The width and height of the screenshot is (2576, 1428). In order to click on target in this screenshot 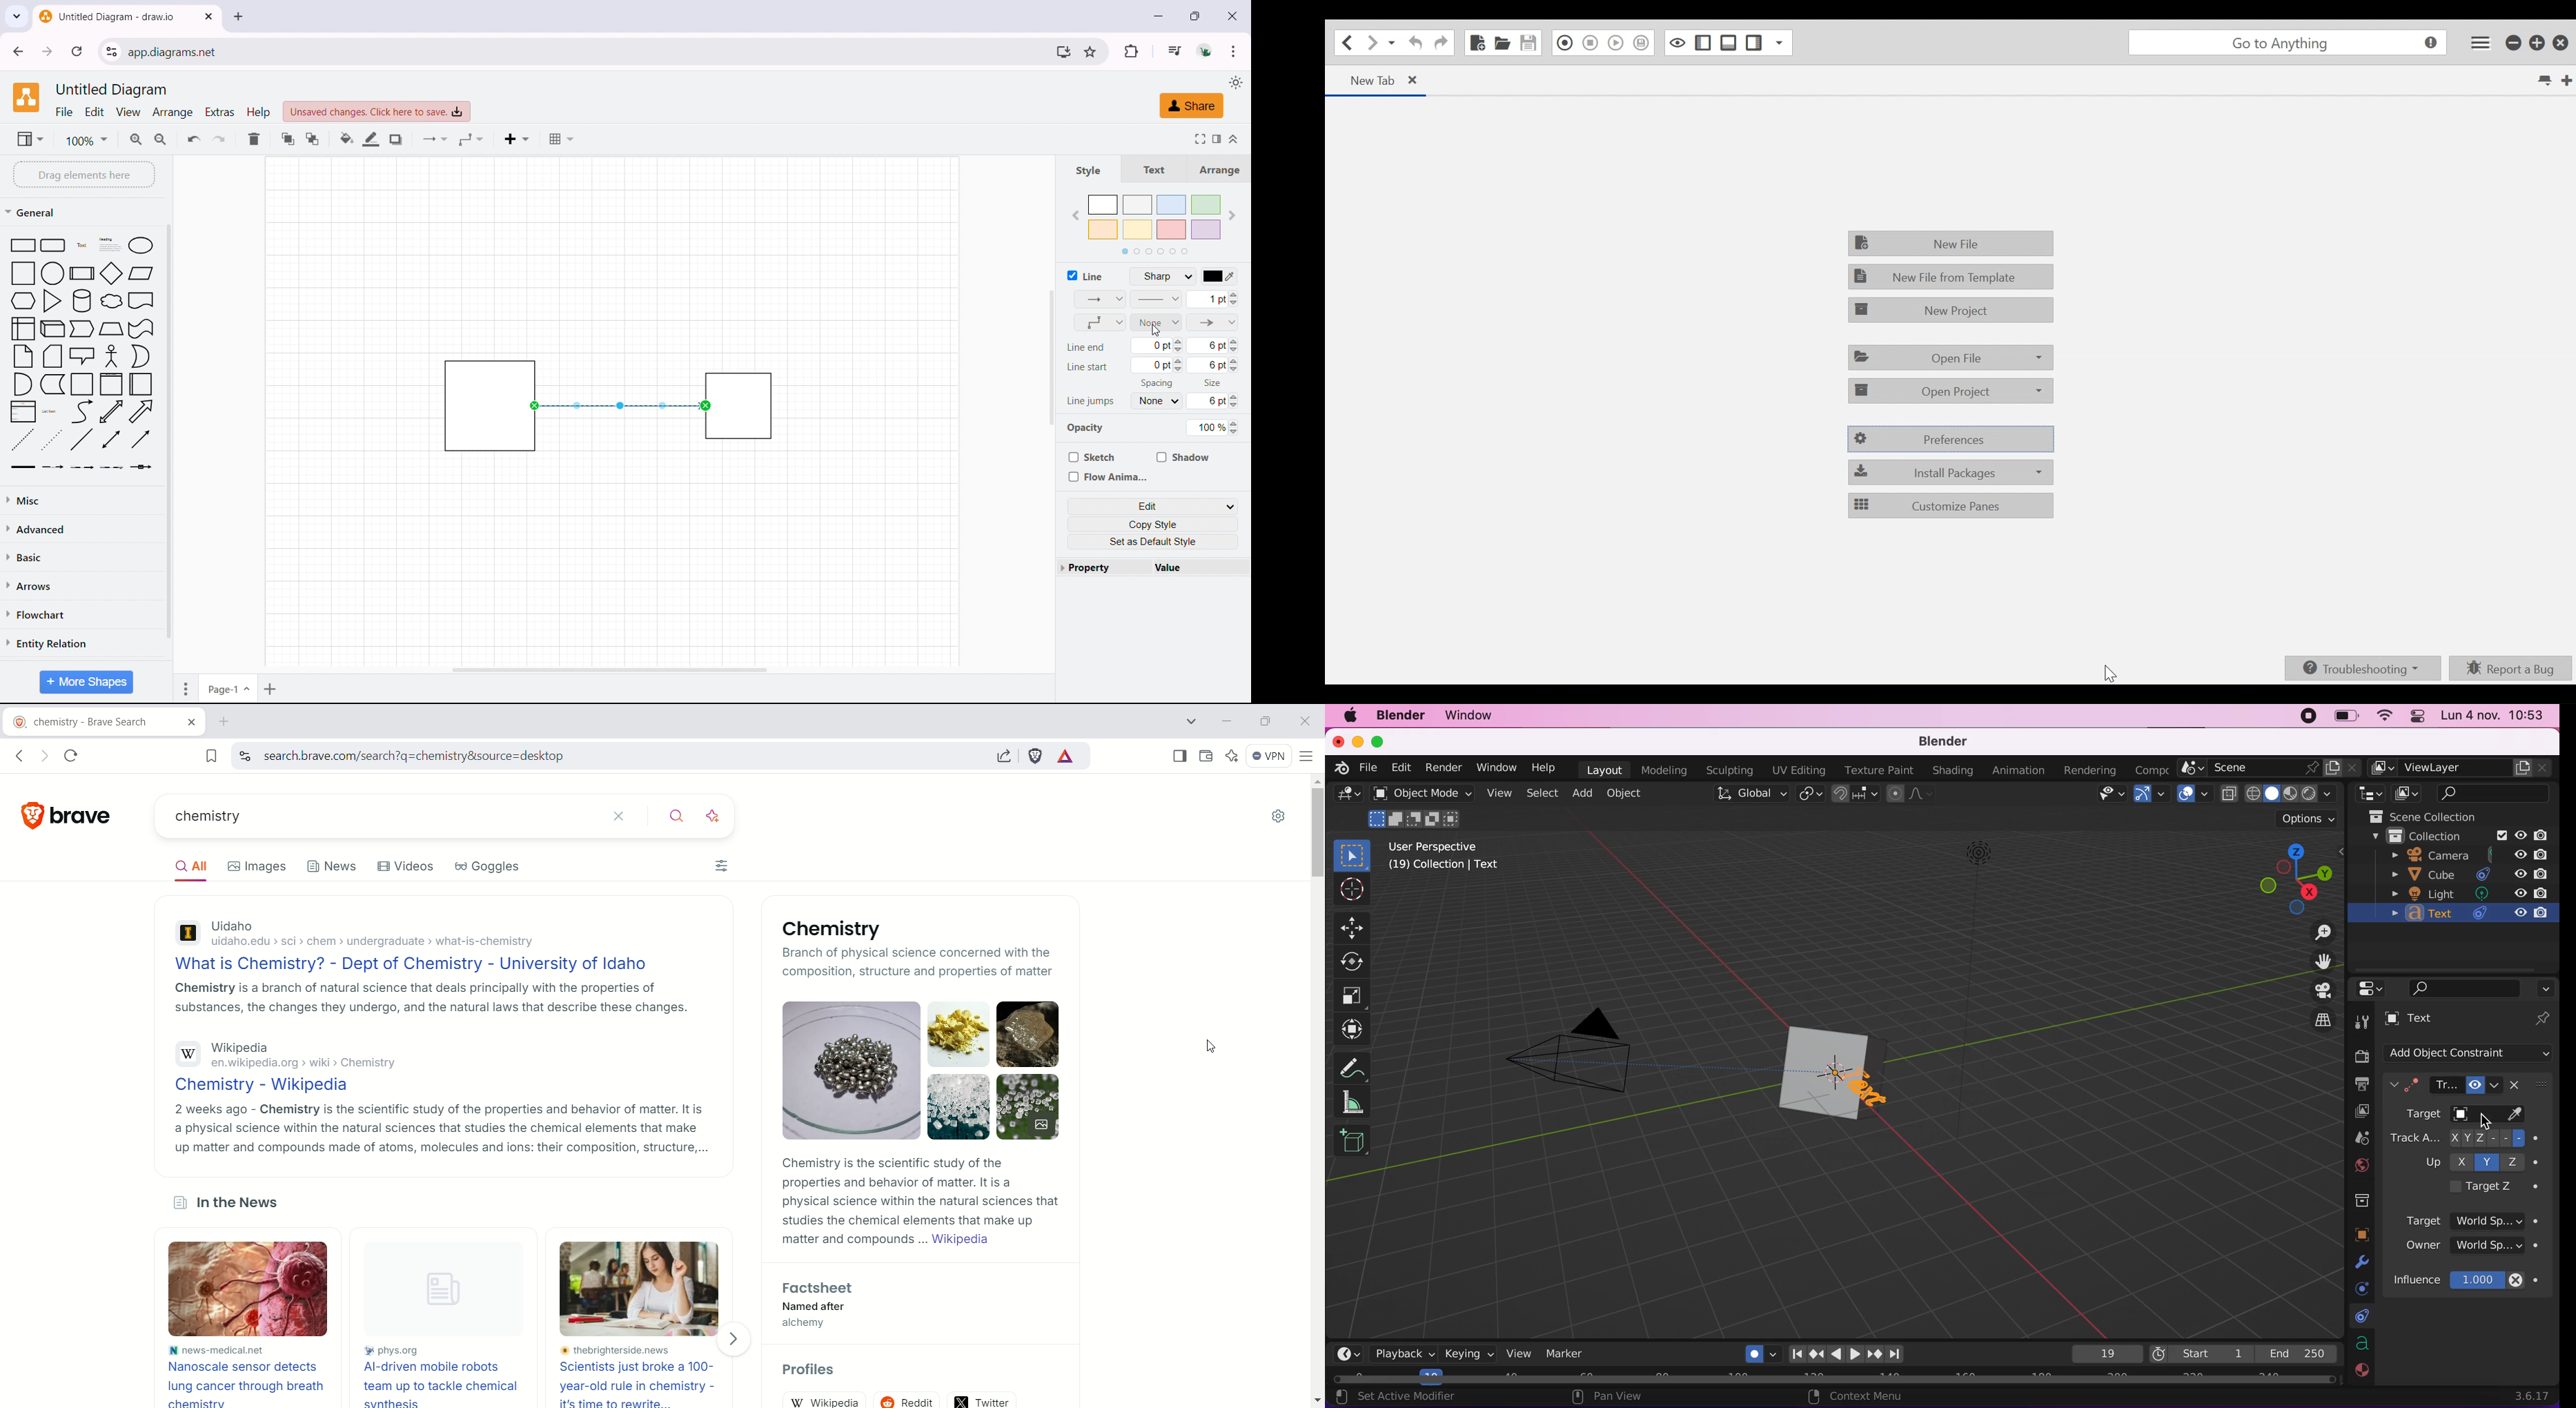, I will do `click(2442, 1116)`.